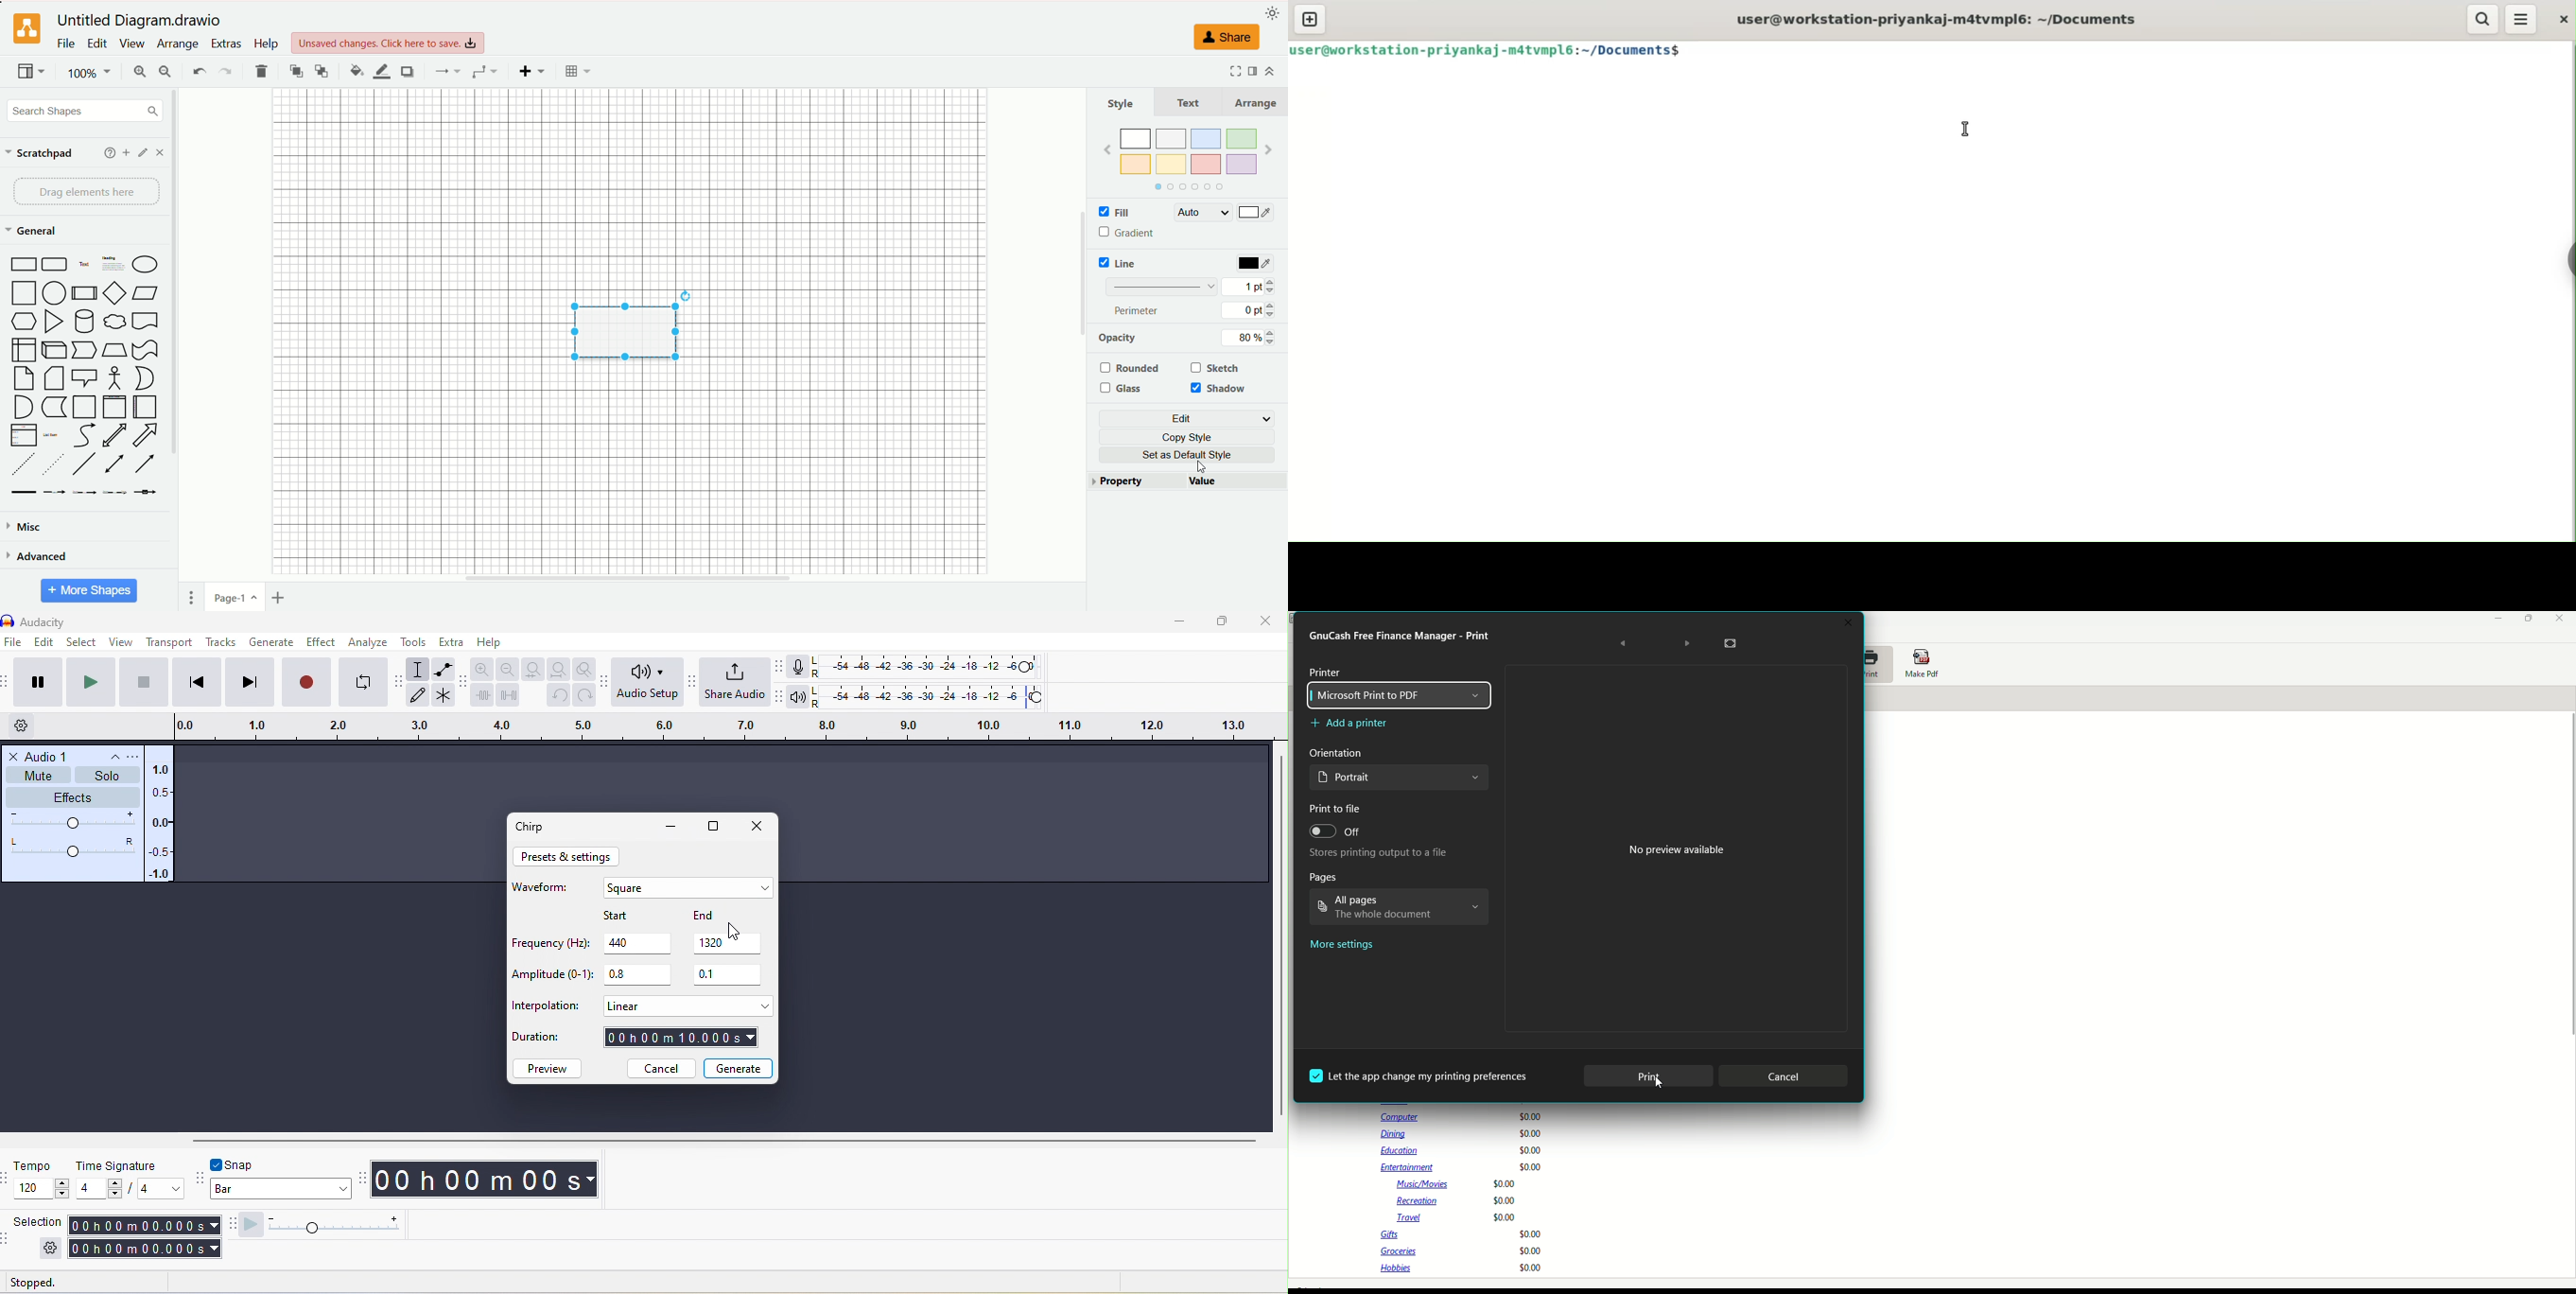 The height and width of the screenshot is (1316, 2576). Describe the element at coordinates (166, 72) in the screenshot. I see `zoom out` at that location.